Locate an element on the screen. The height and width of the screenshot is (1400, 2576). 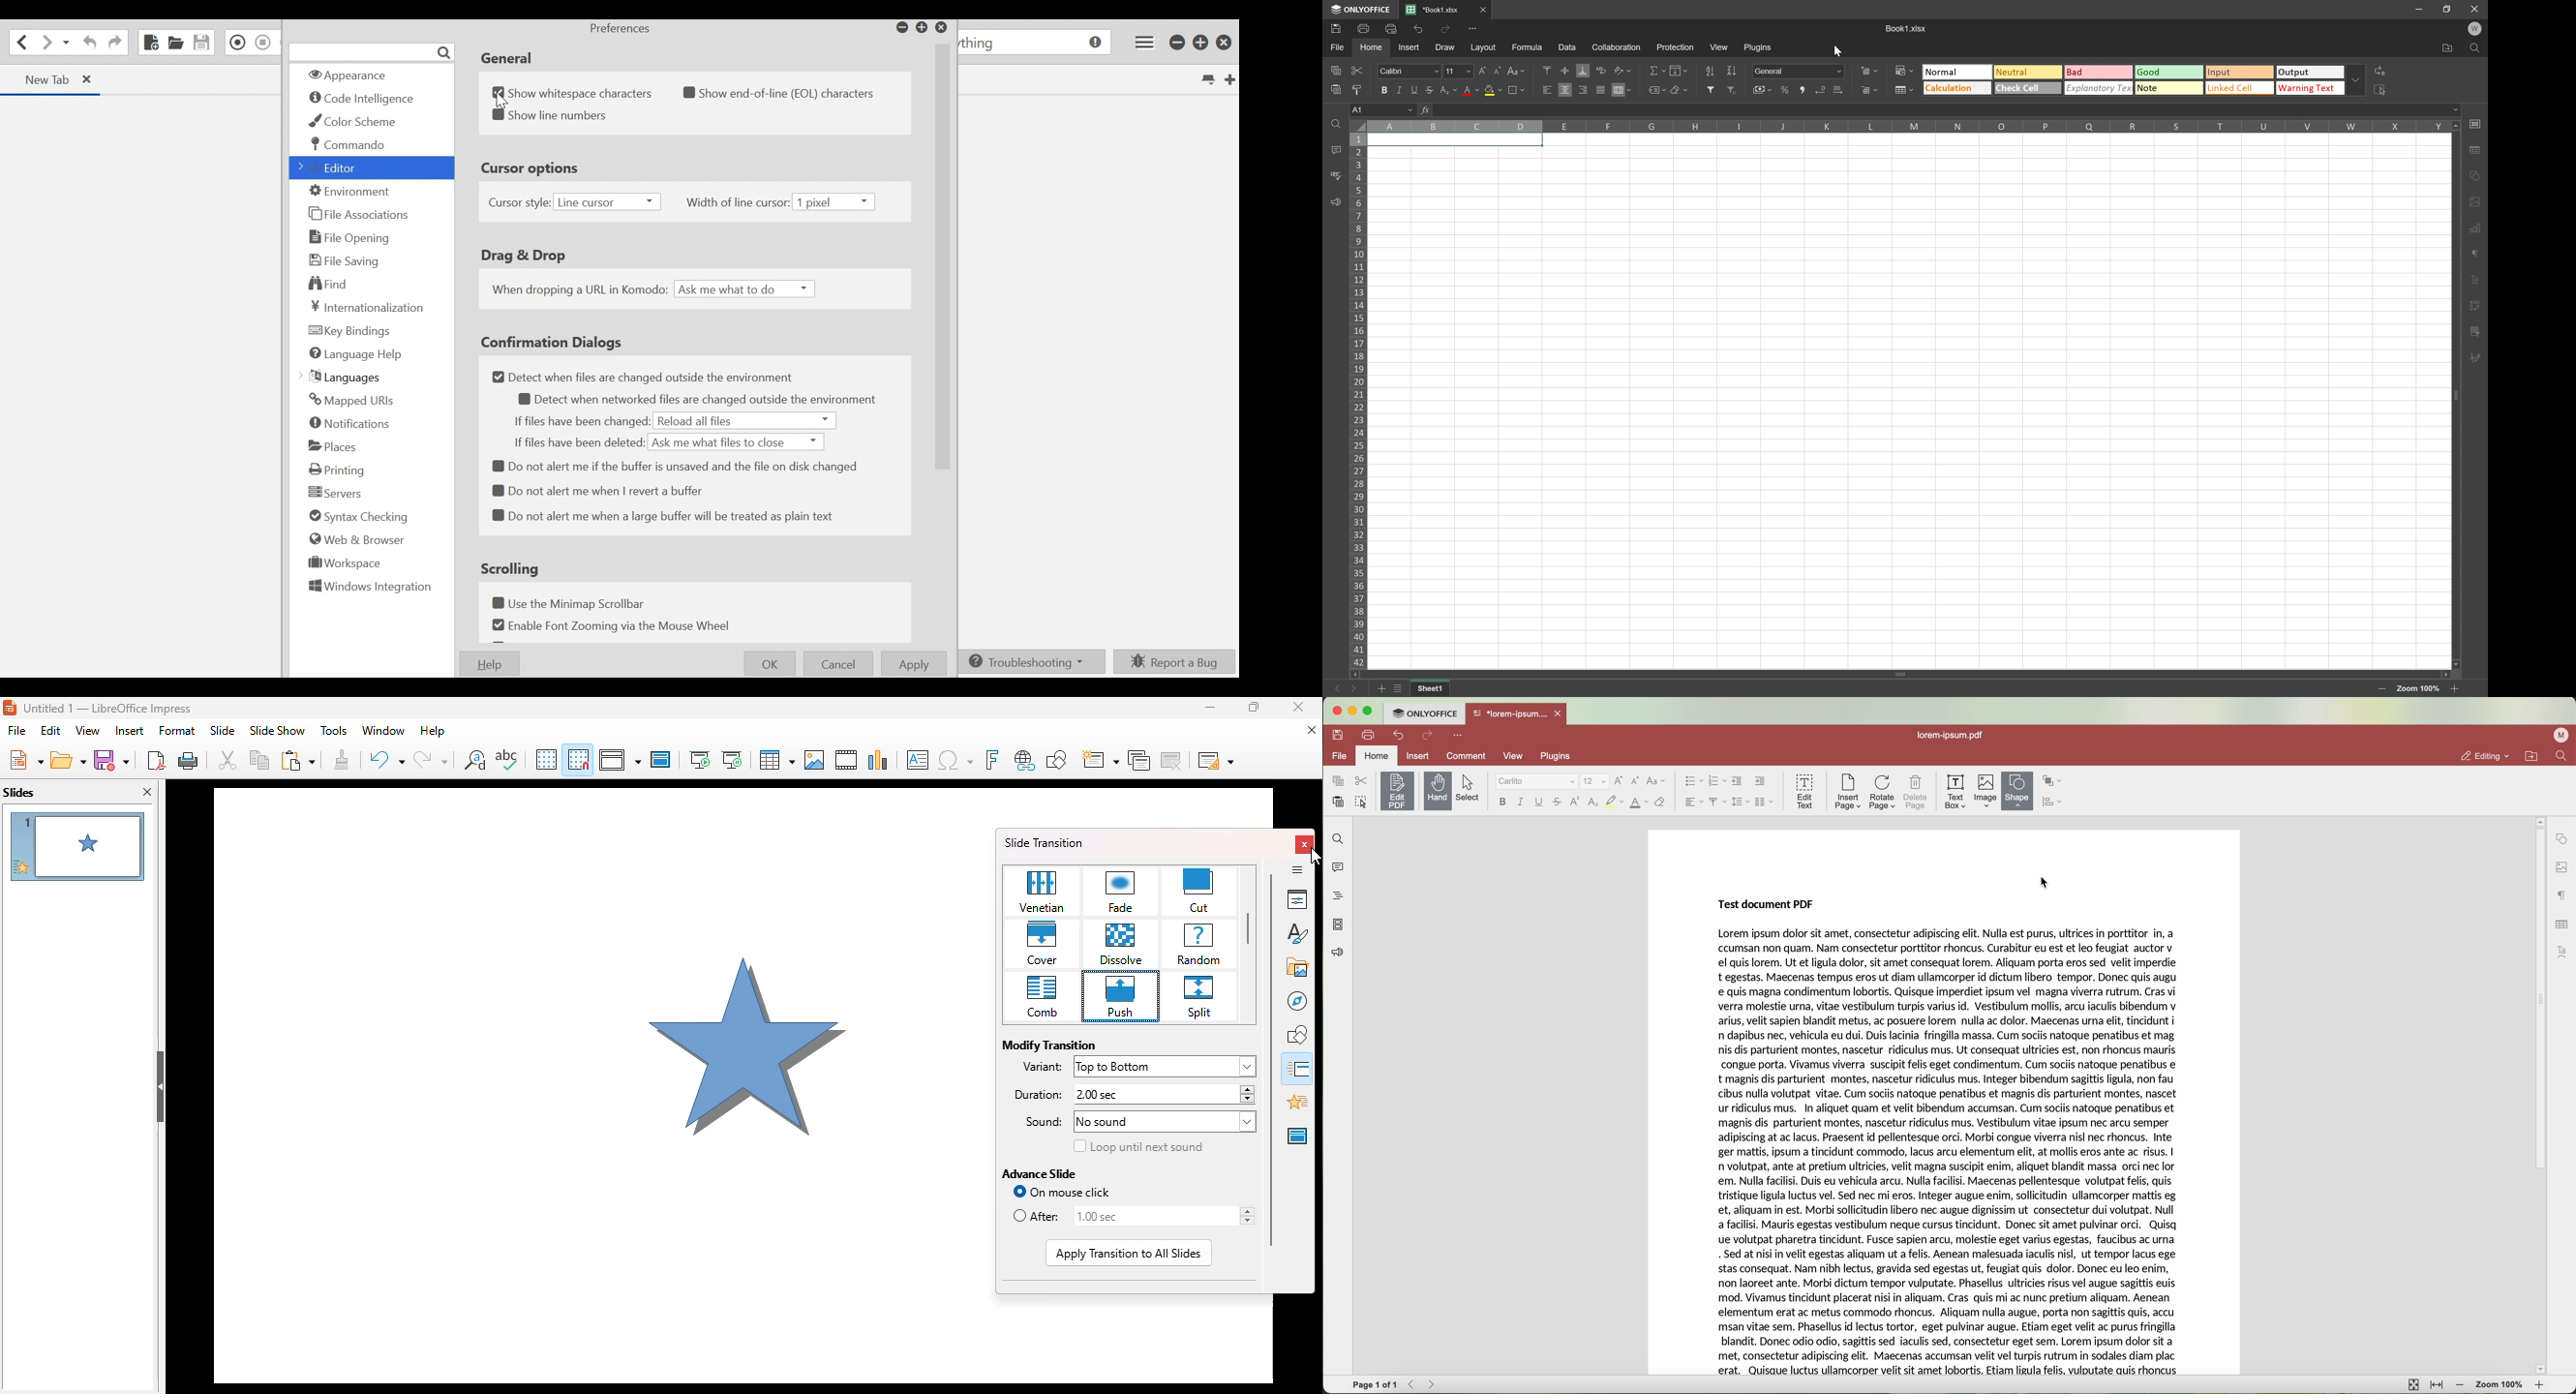
If files have changed: is located at coordinates (580, 421).